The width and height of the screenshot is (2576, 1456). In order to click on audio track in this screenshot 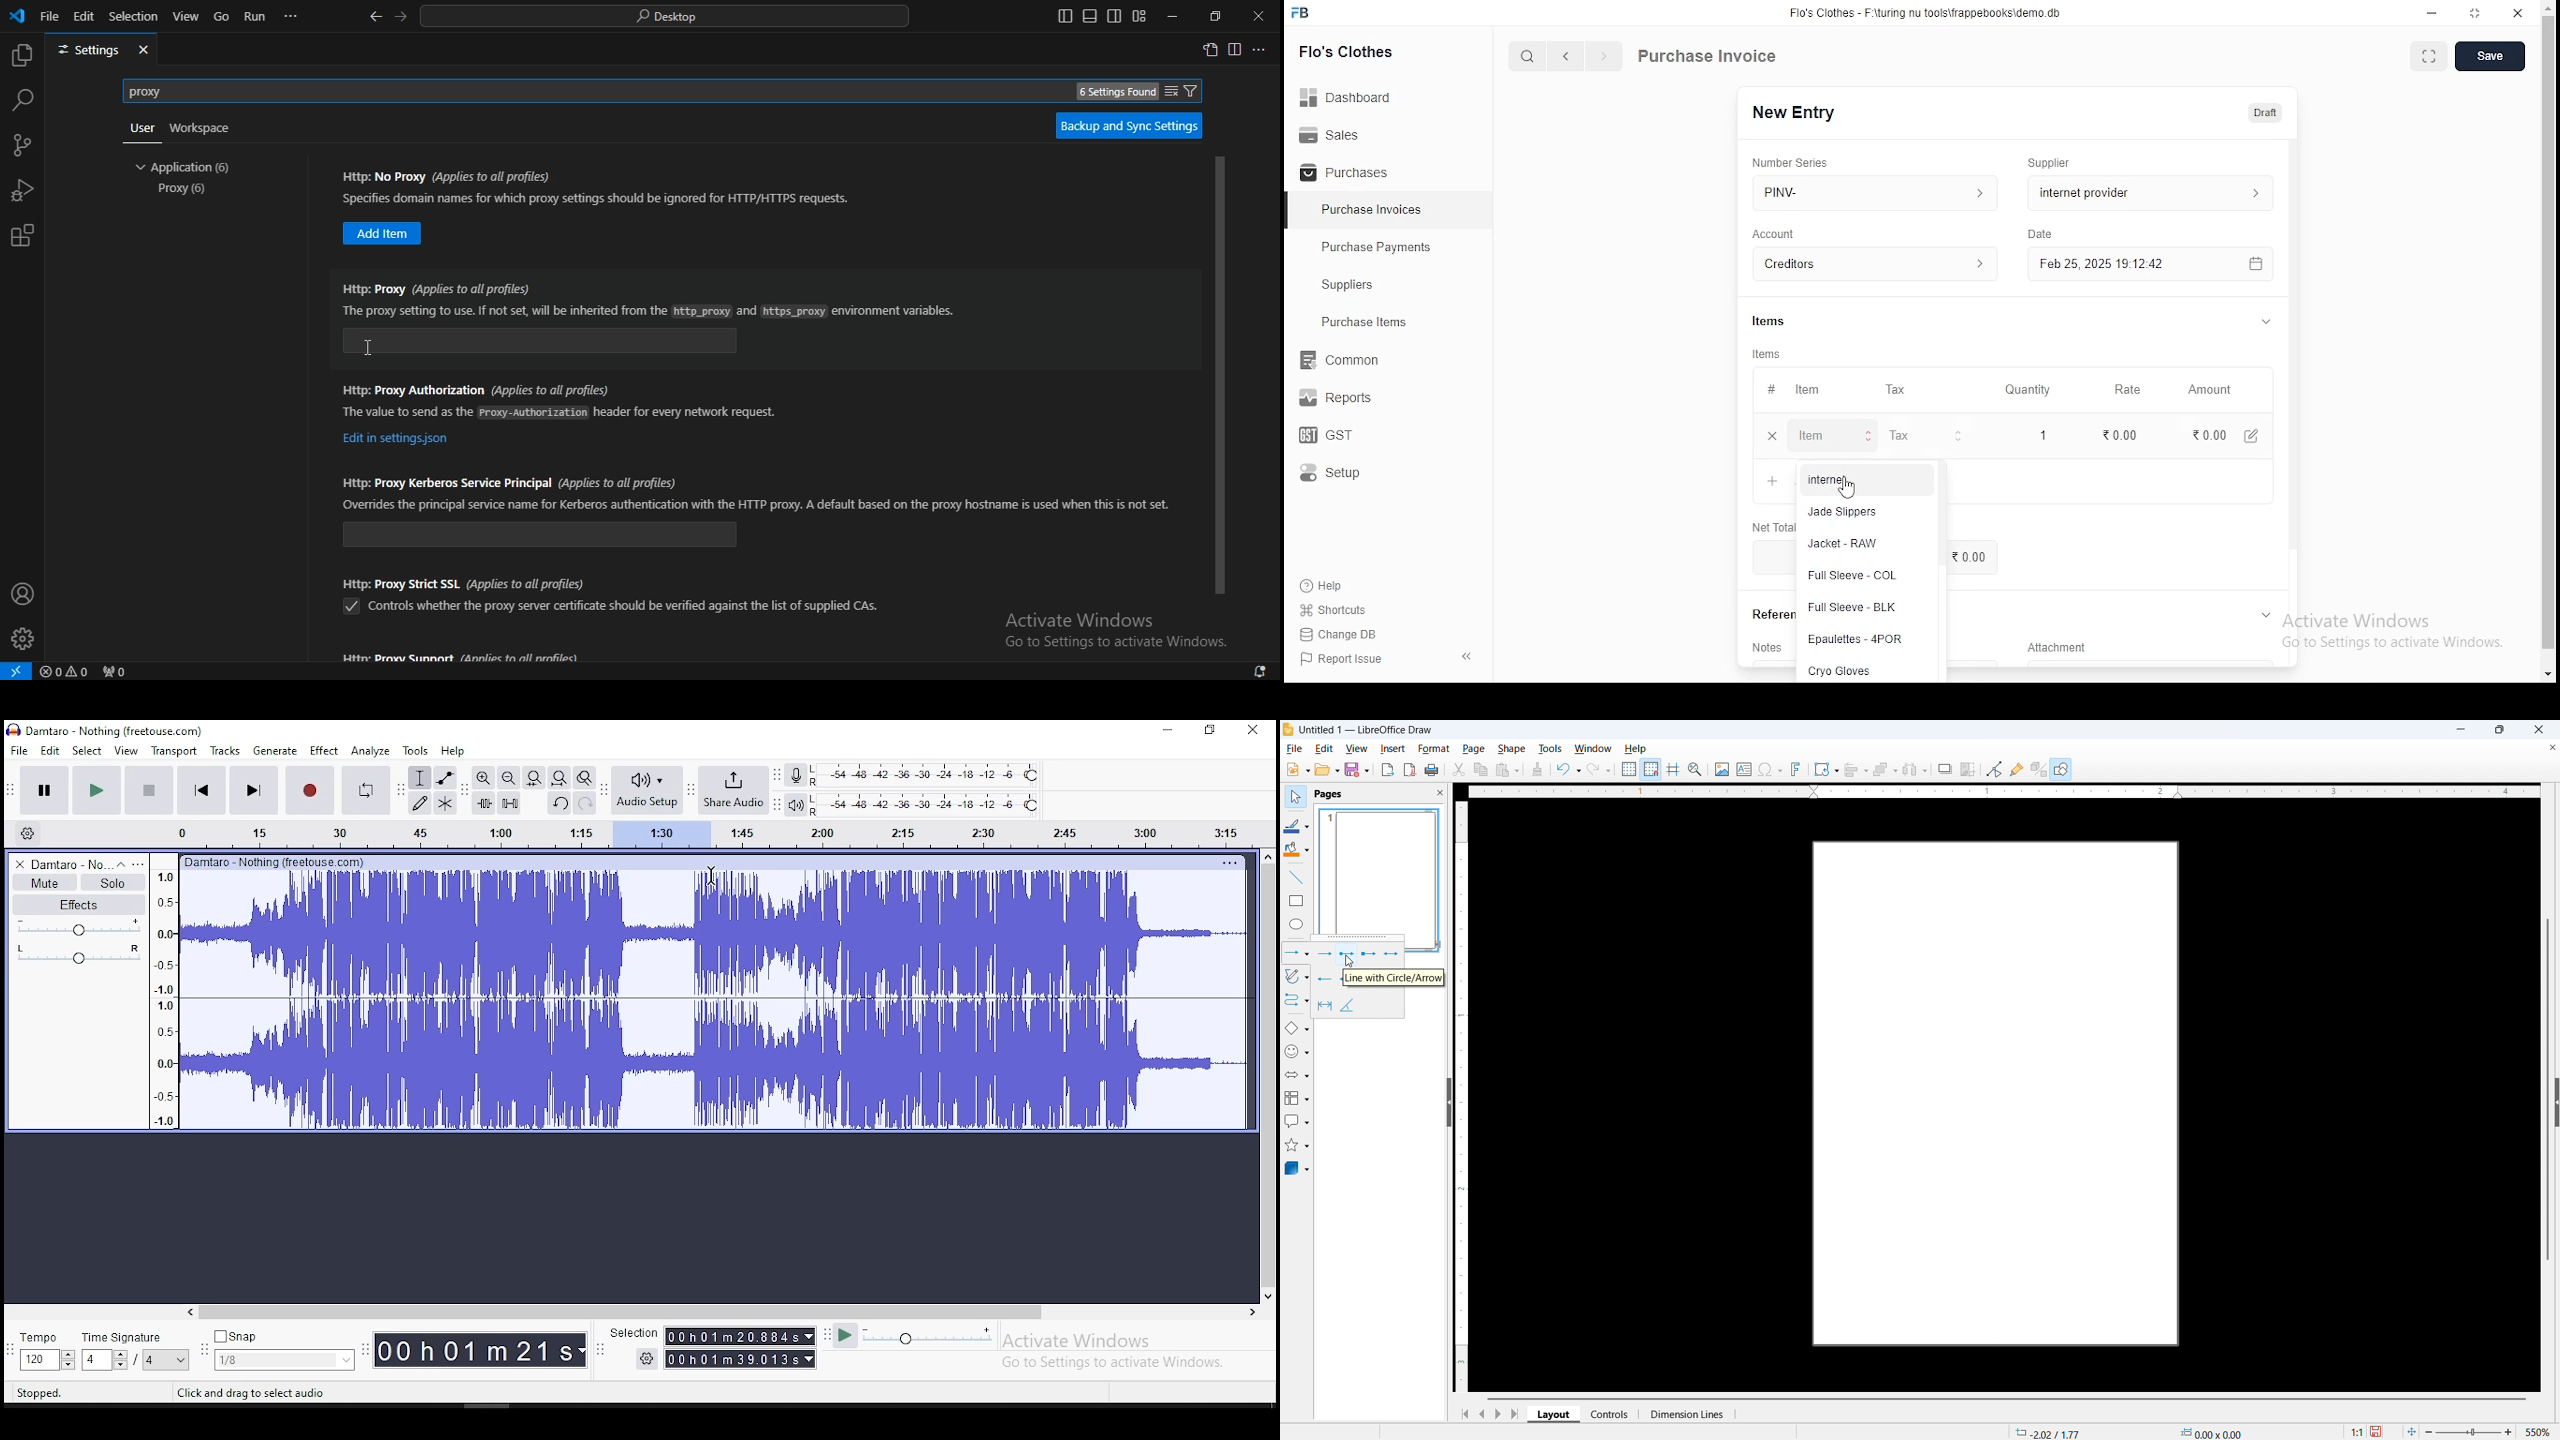, I will do `click(713, 1064)`.